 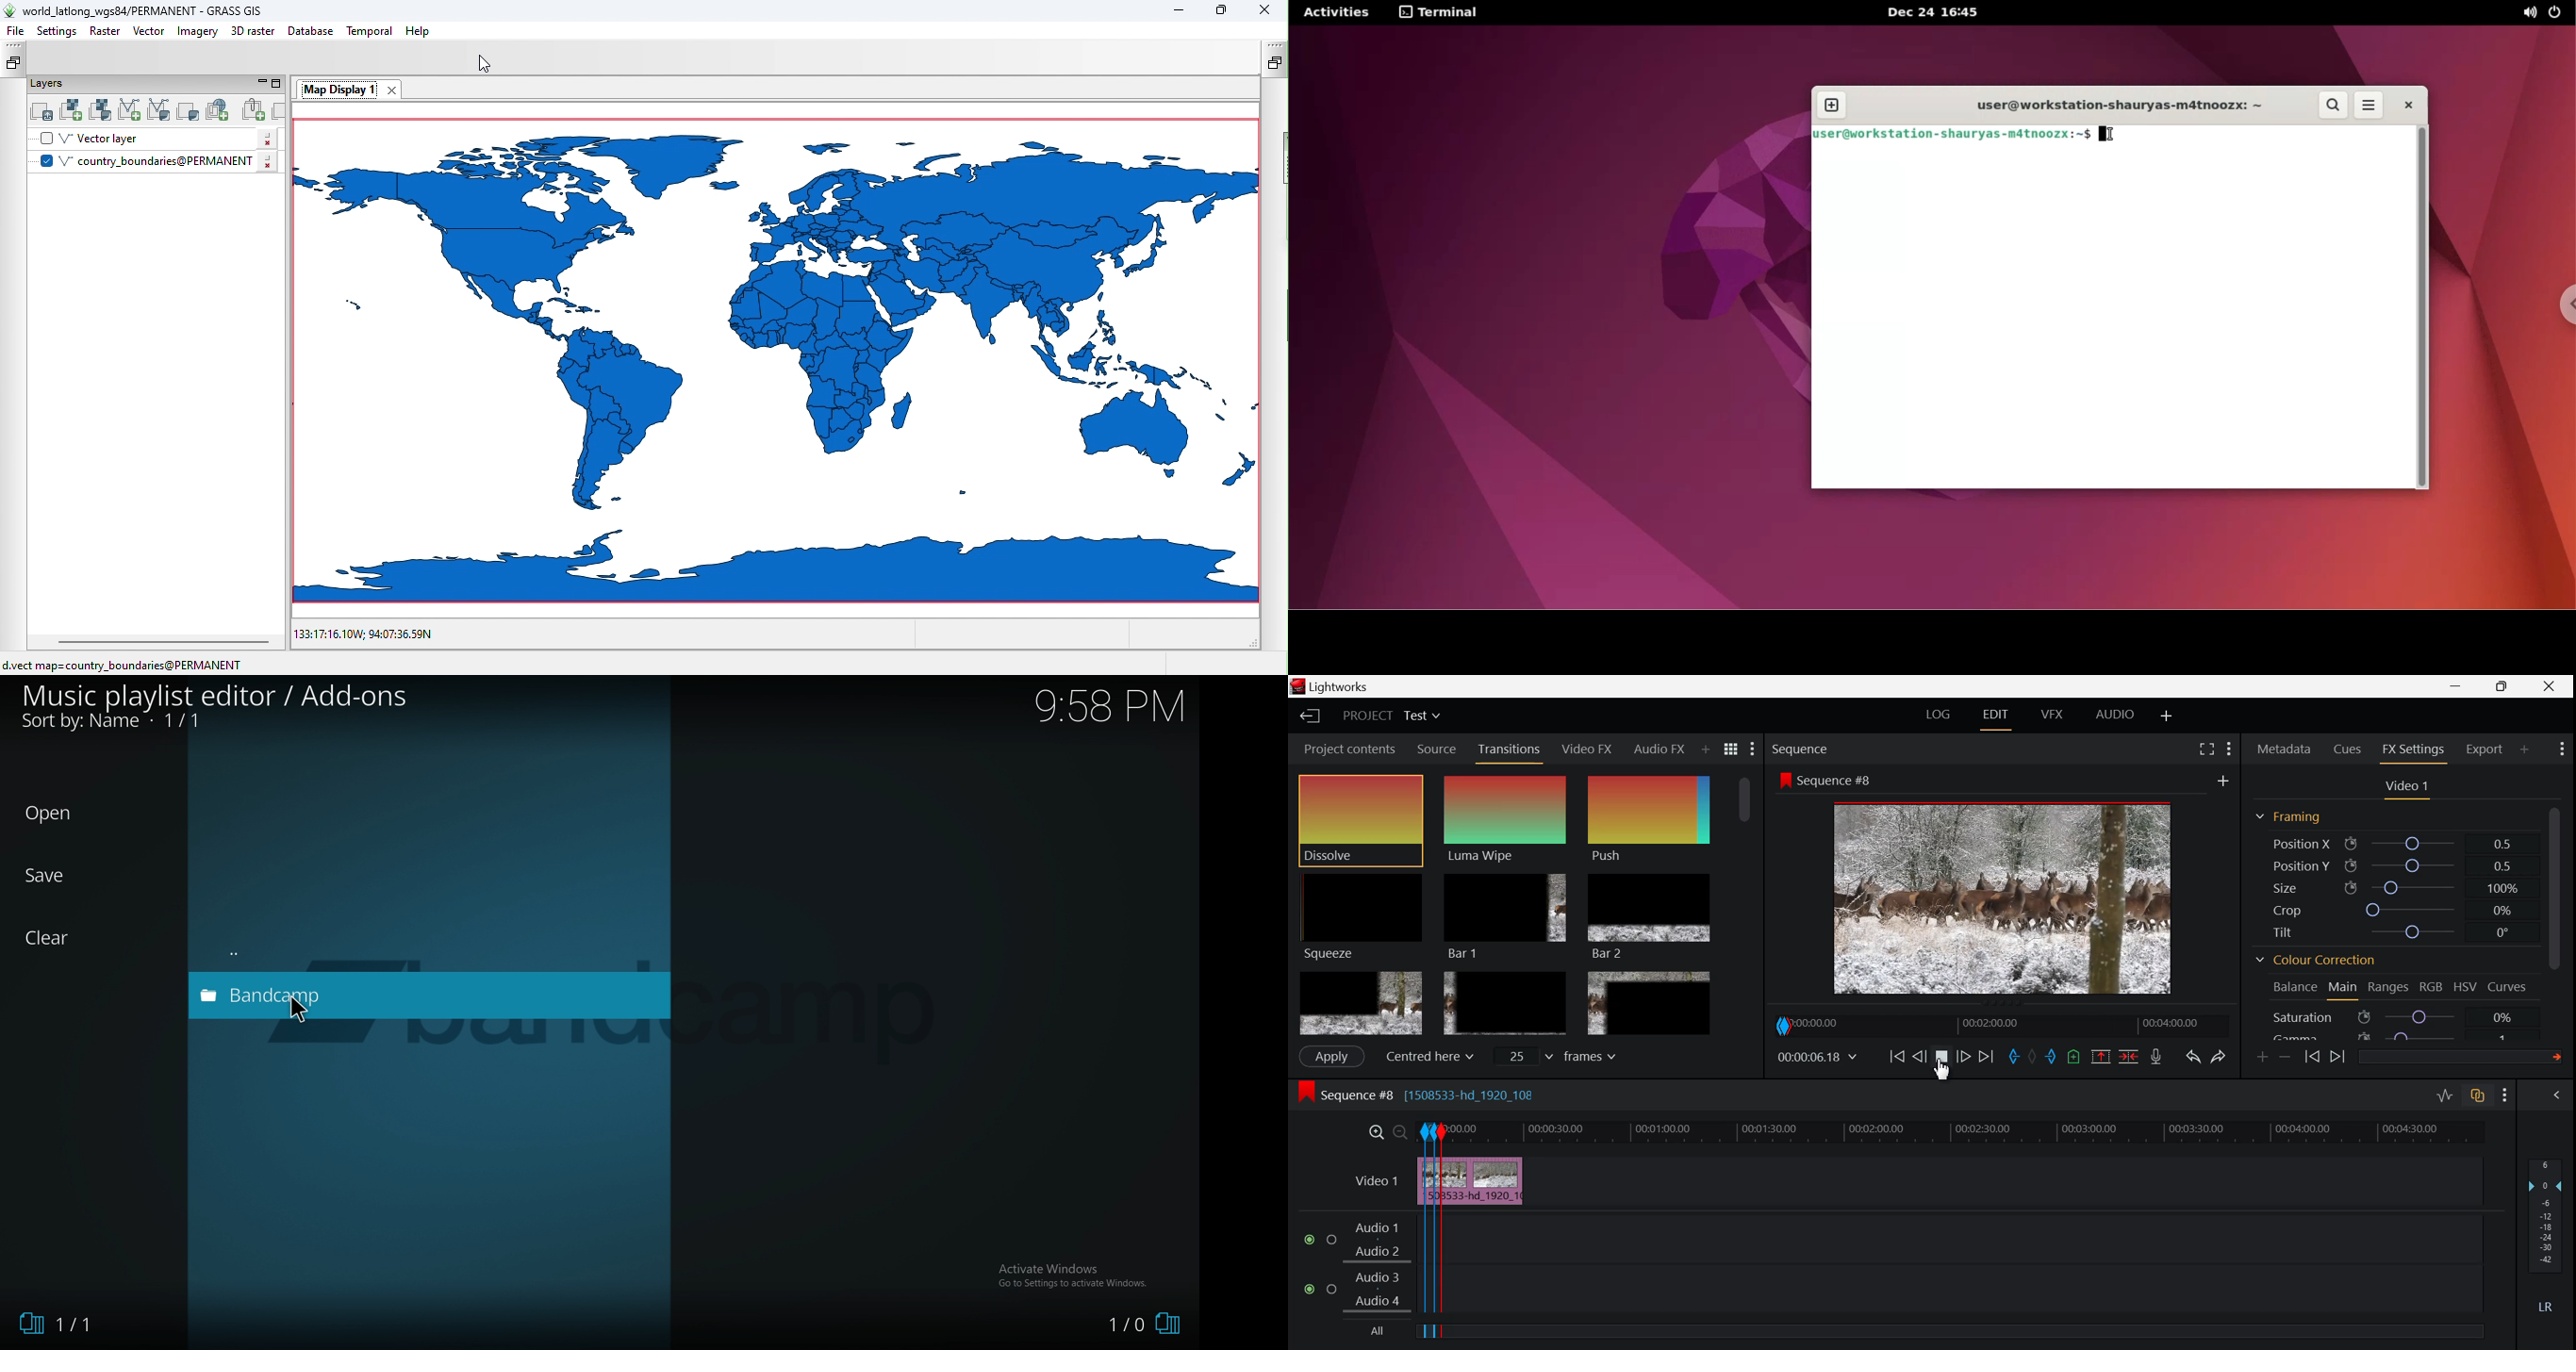 I want to click on Add, so click(x=2224, y=781).